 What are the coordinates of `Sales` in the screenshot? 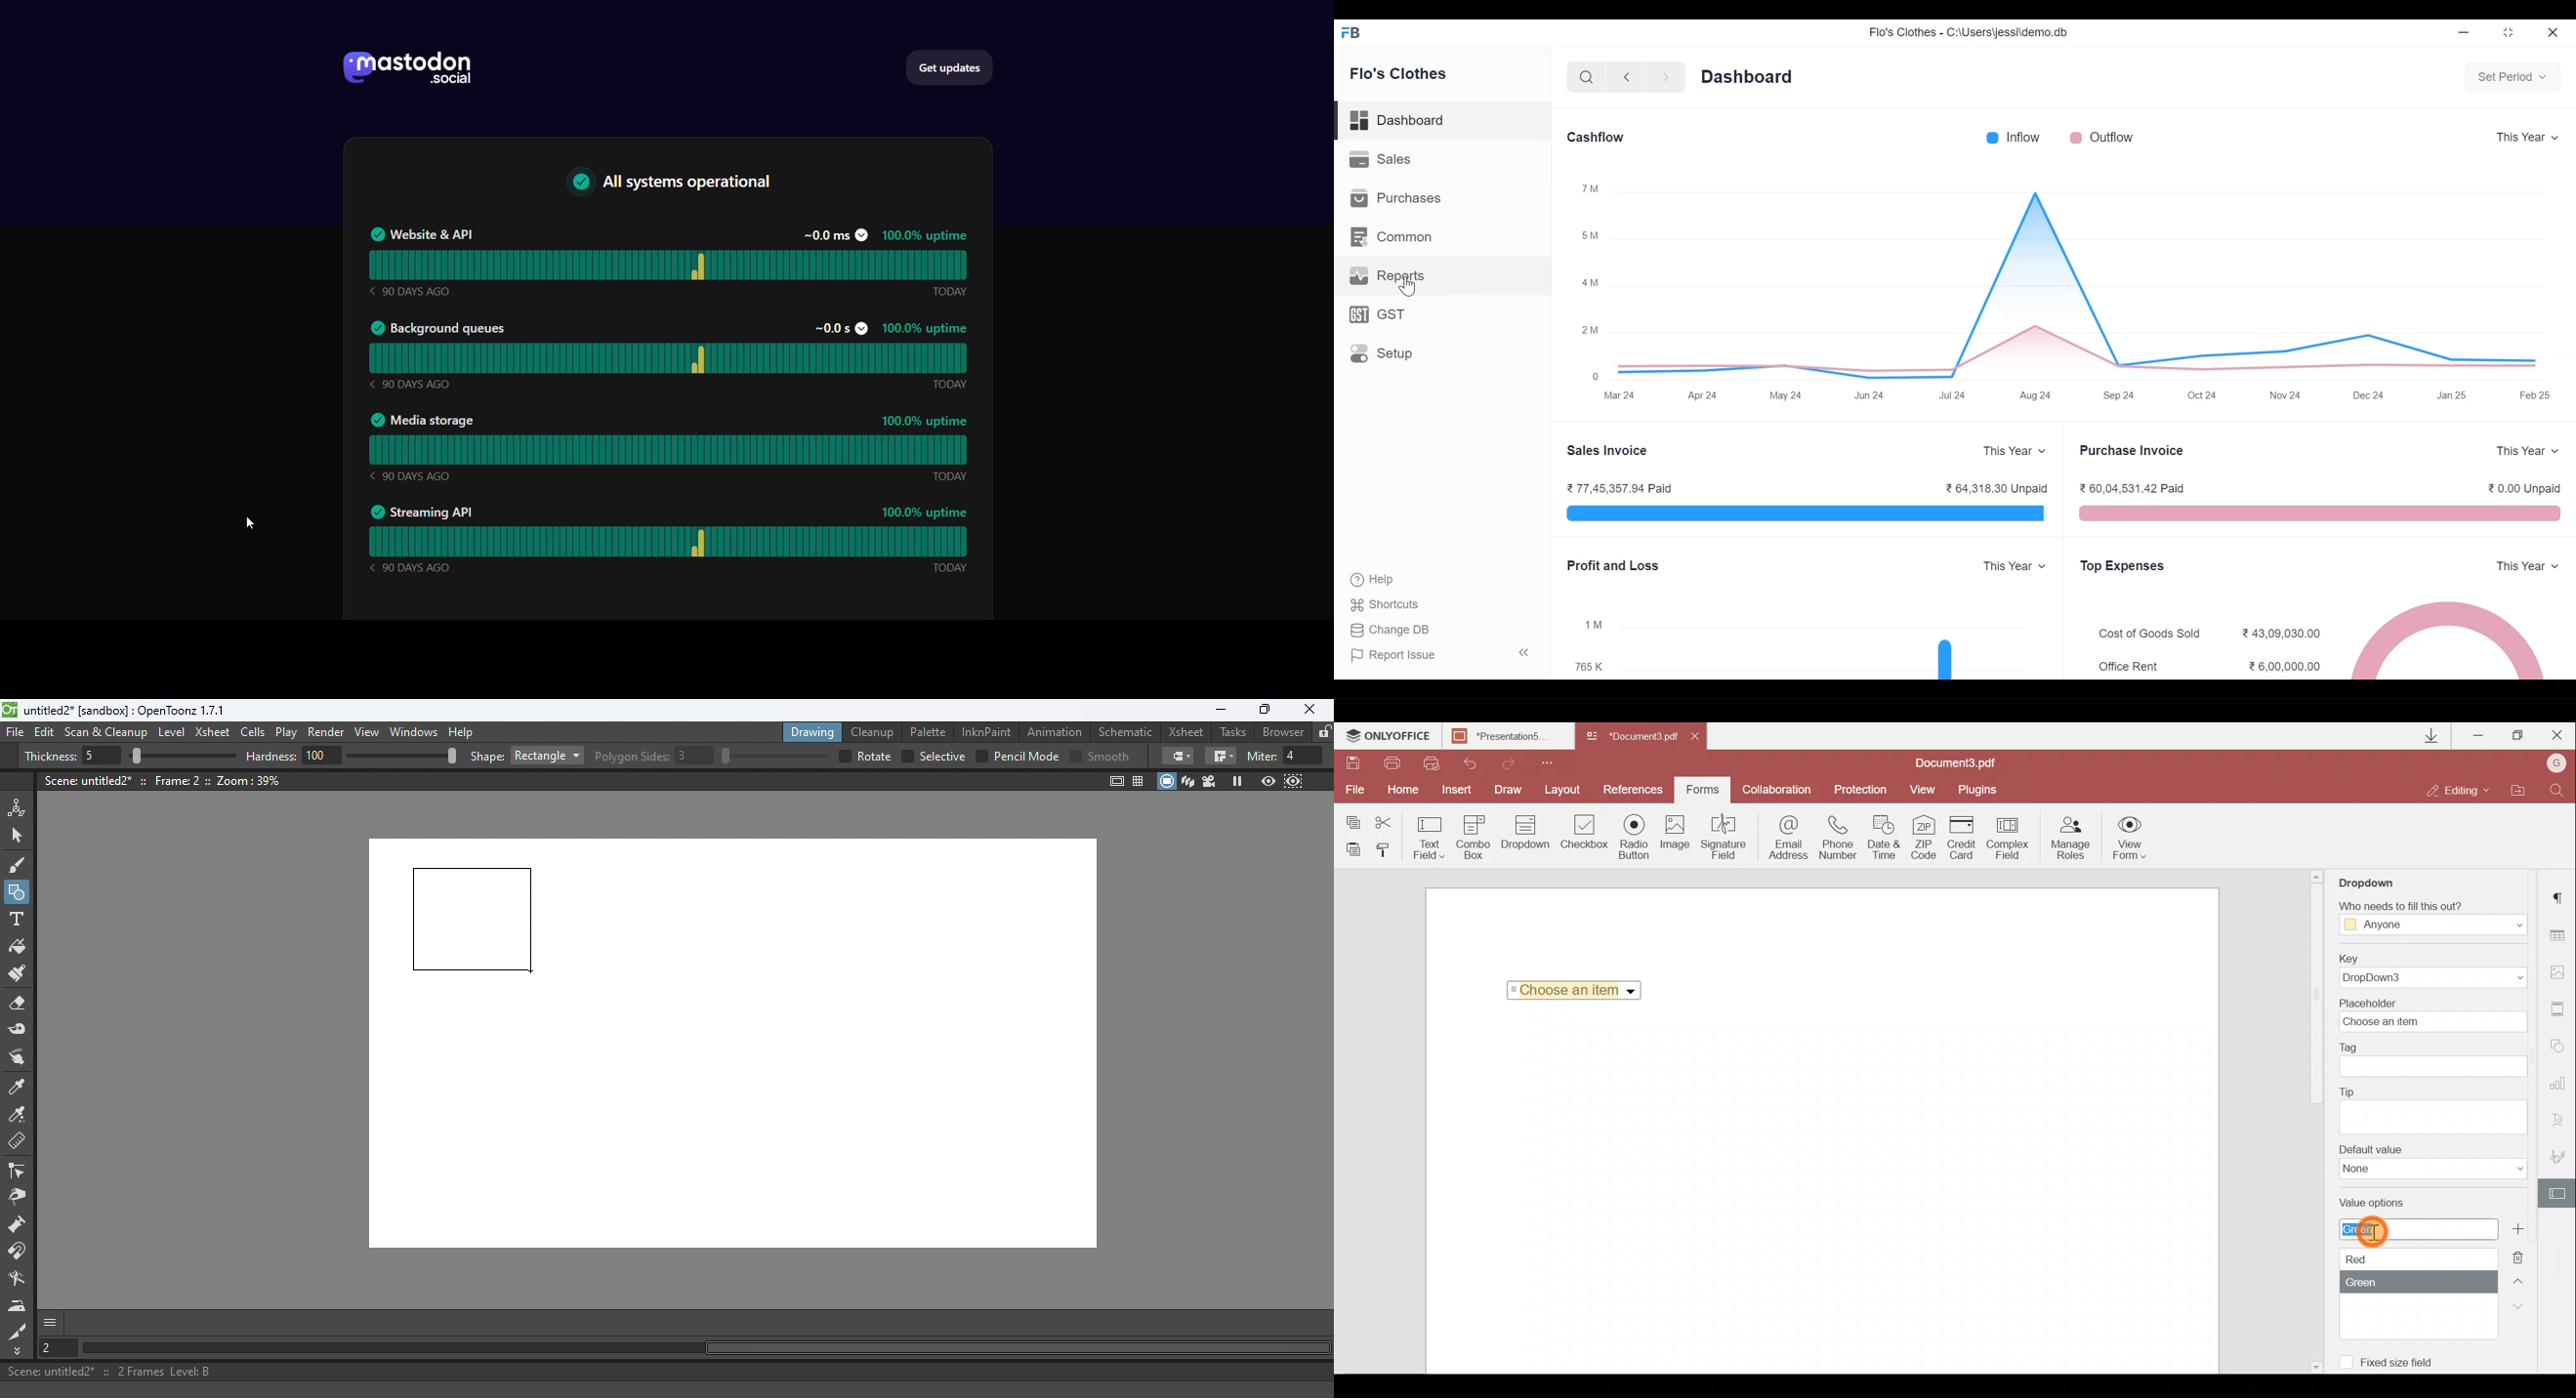 It's located at (1383, 159).